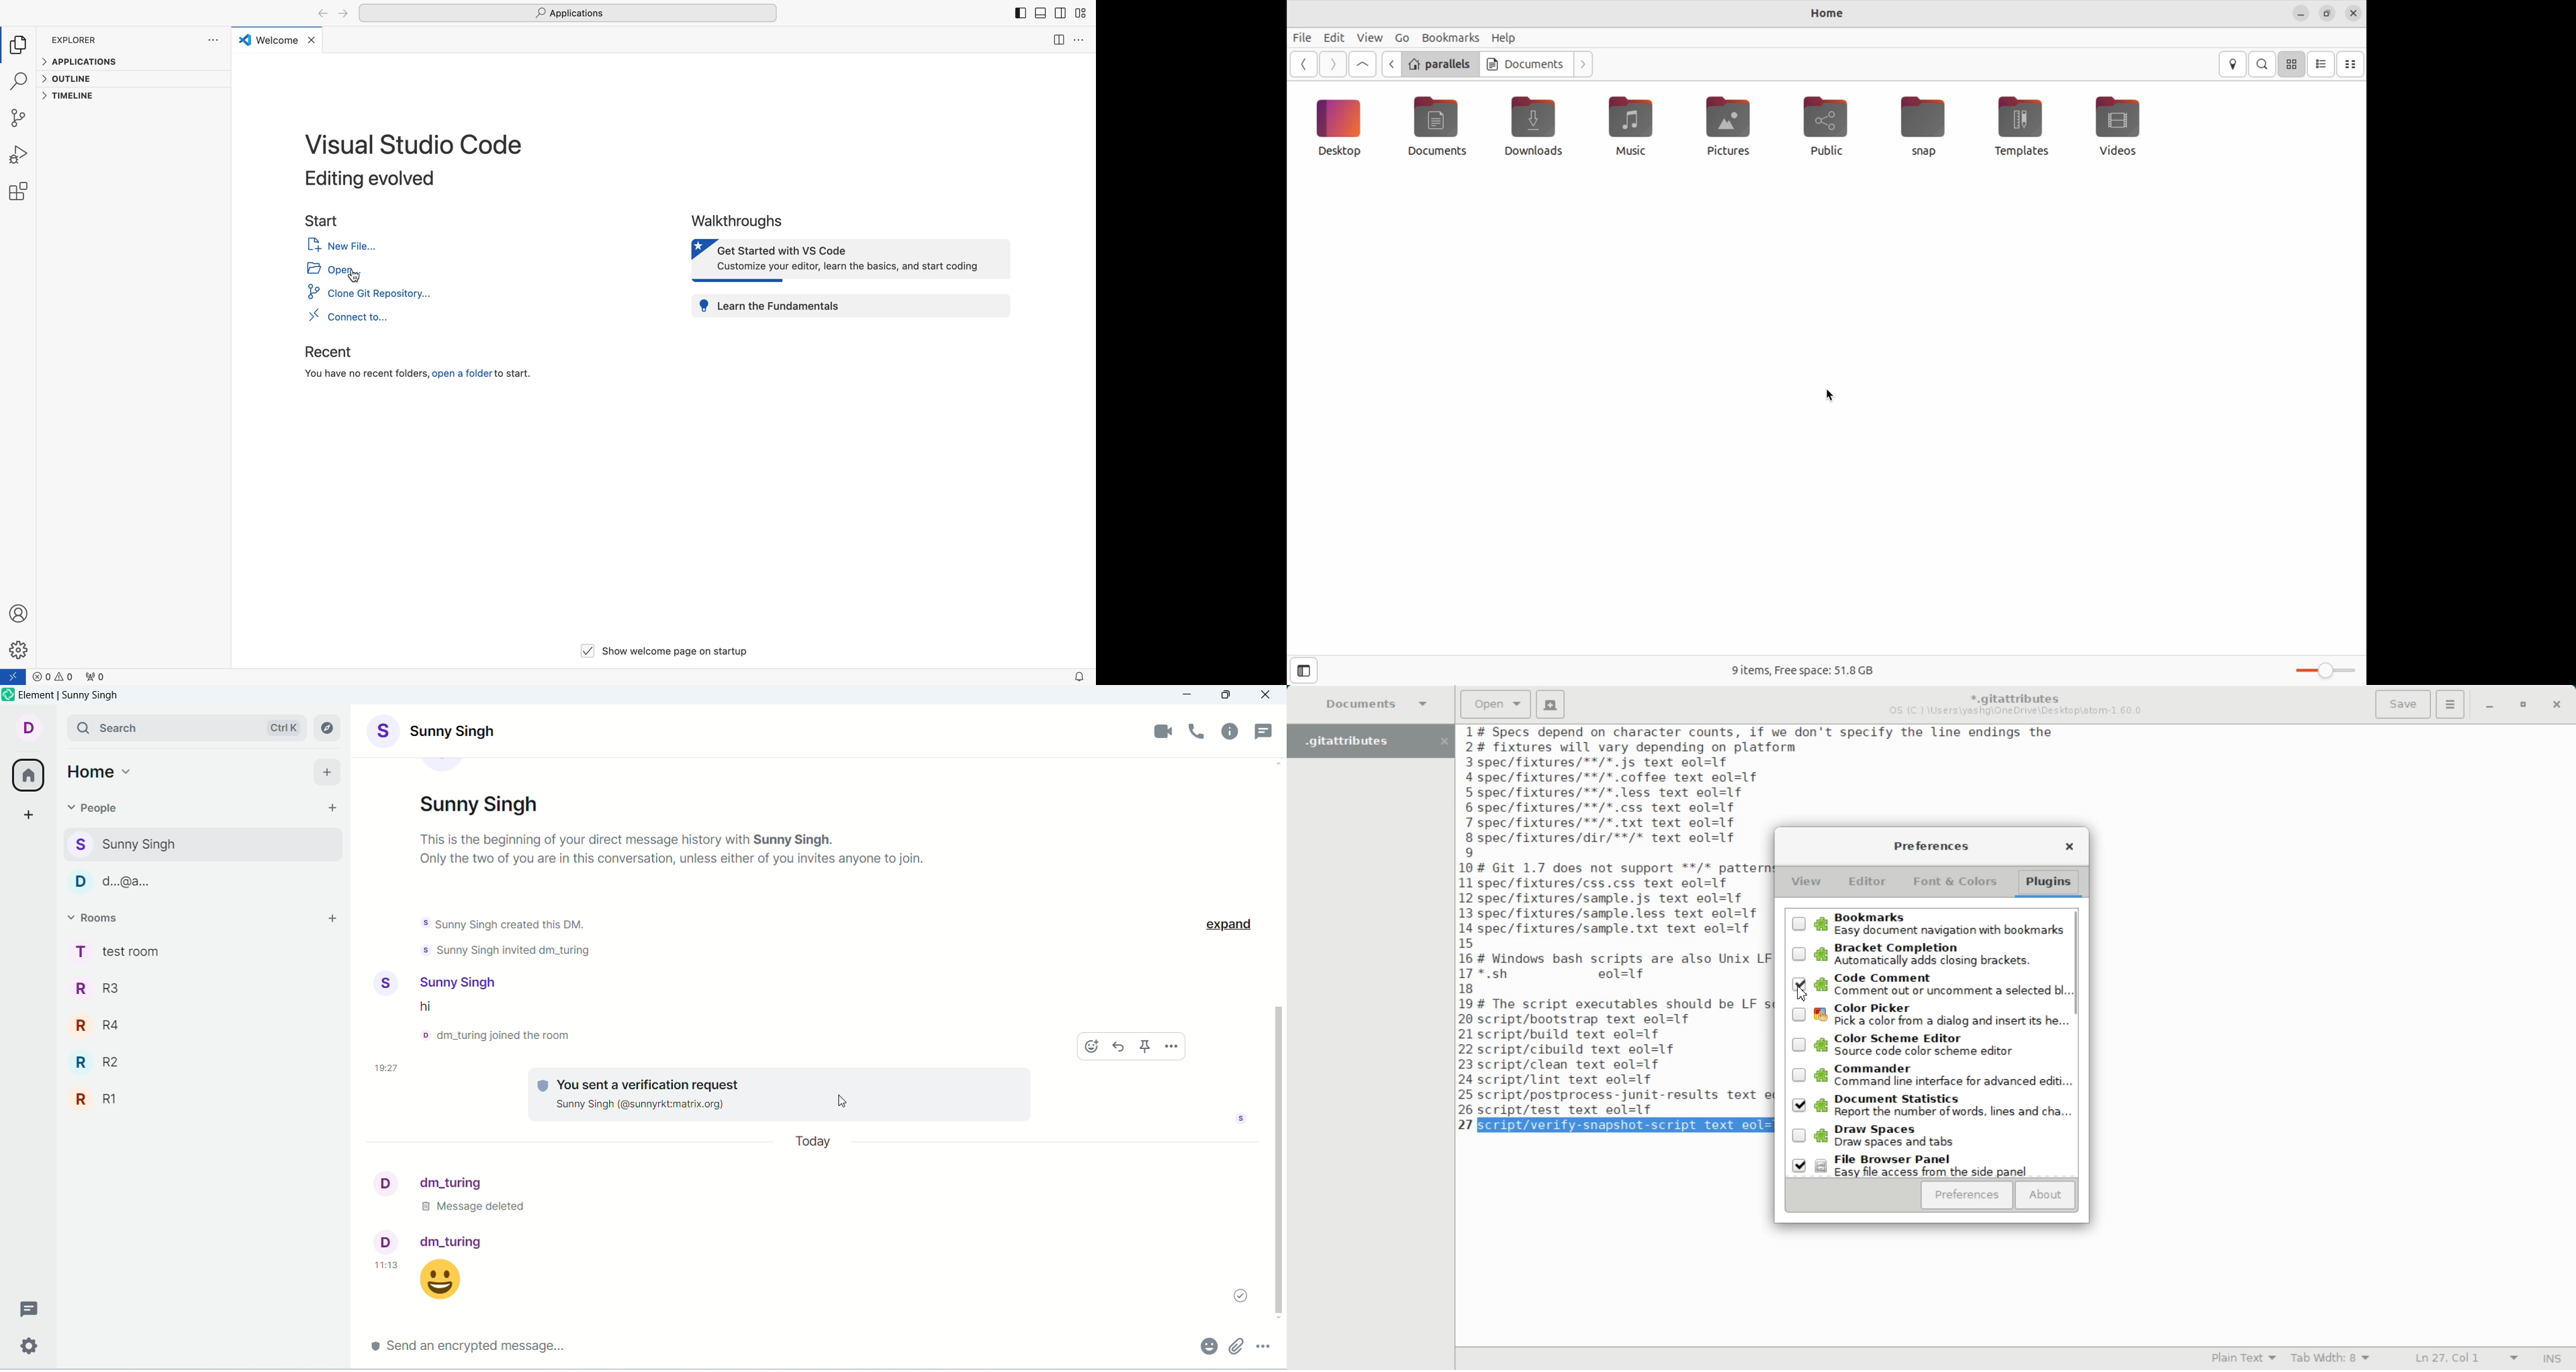  What do you see at coordinates (741, 220) in the screenshot?
I see `walkthroughs` at bounding box center [741, 220].